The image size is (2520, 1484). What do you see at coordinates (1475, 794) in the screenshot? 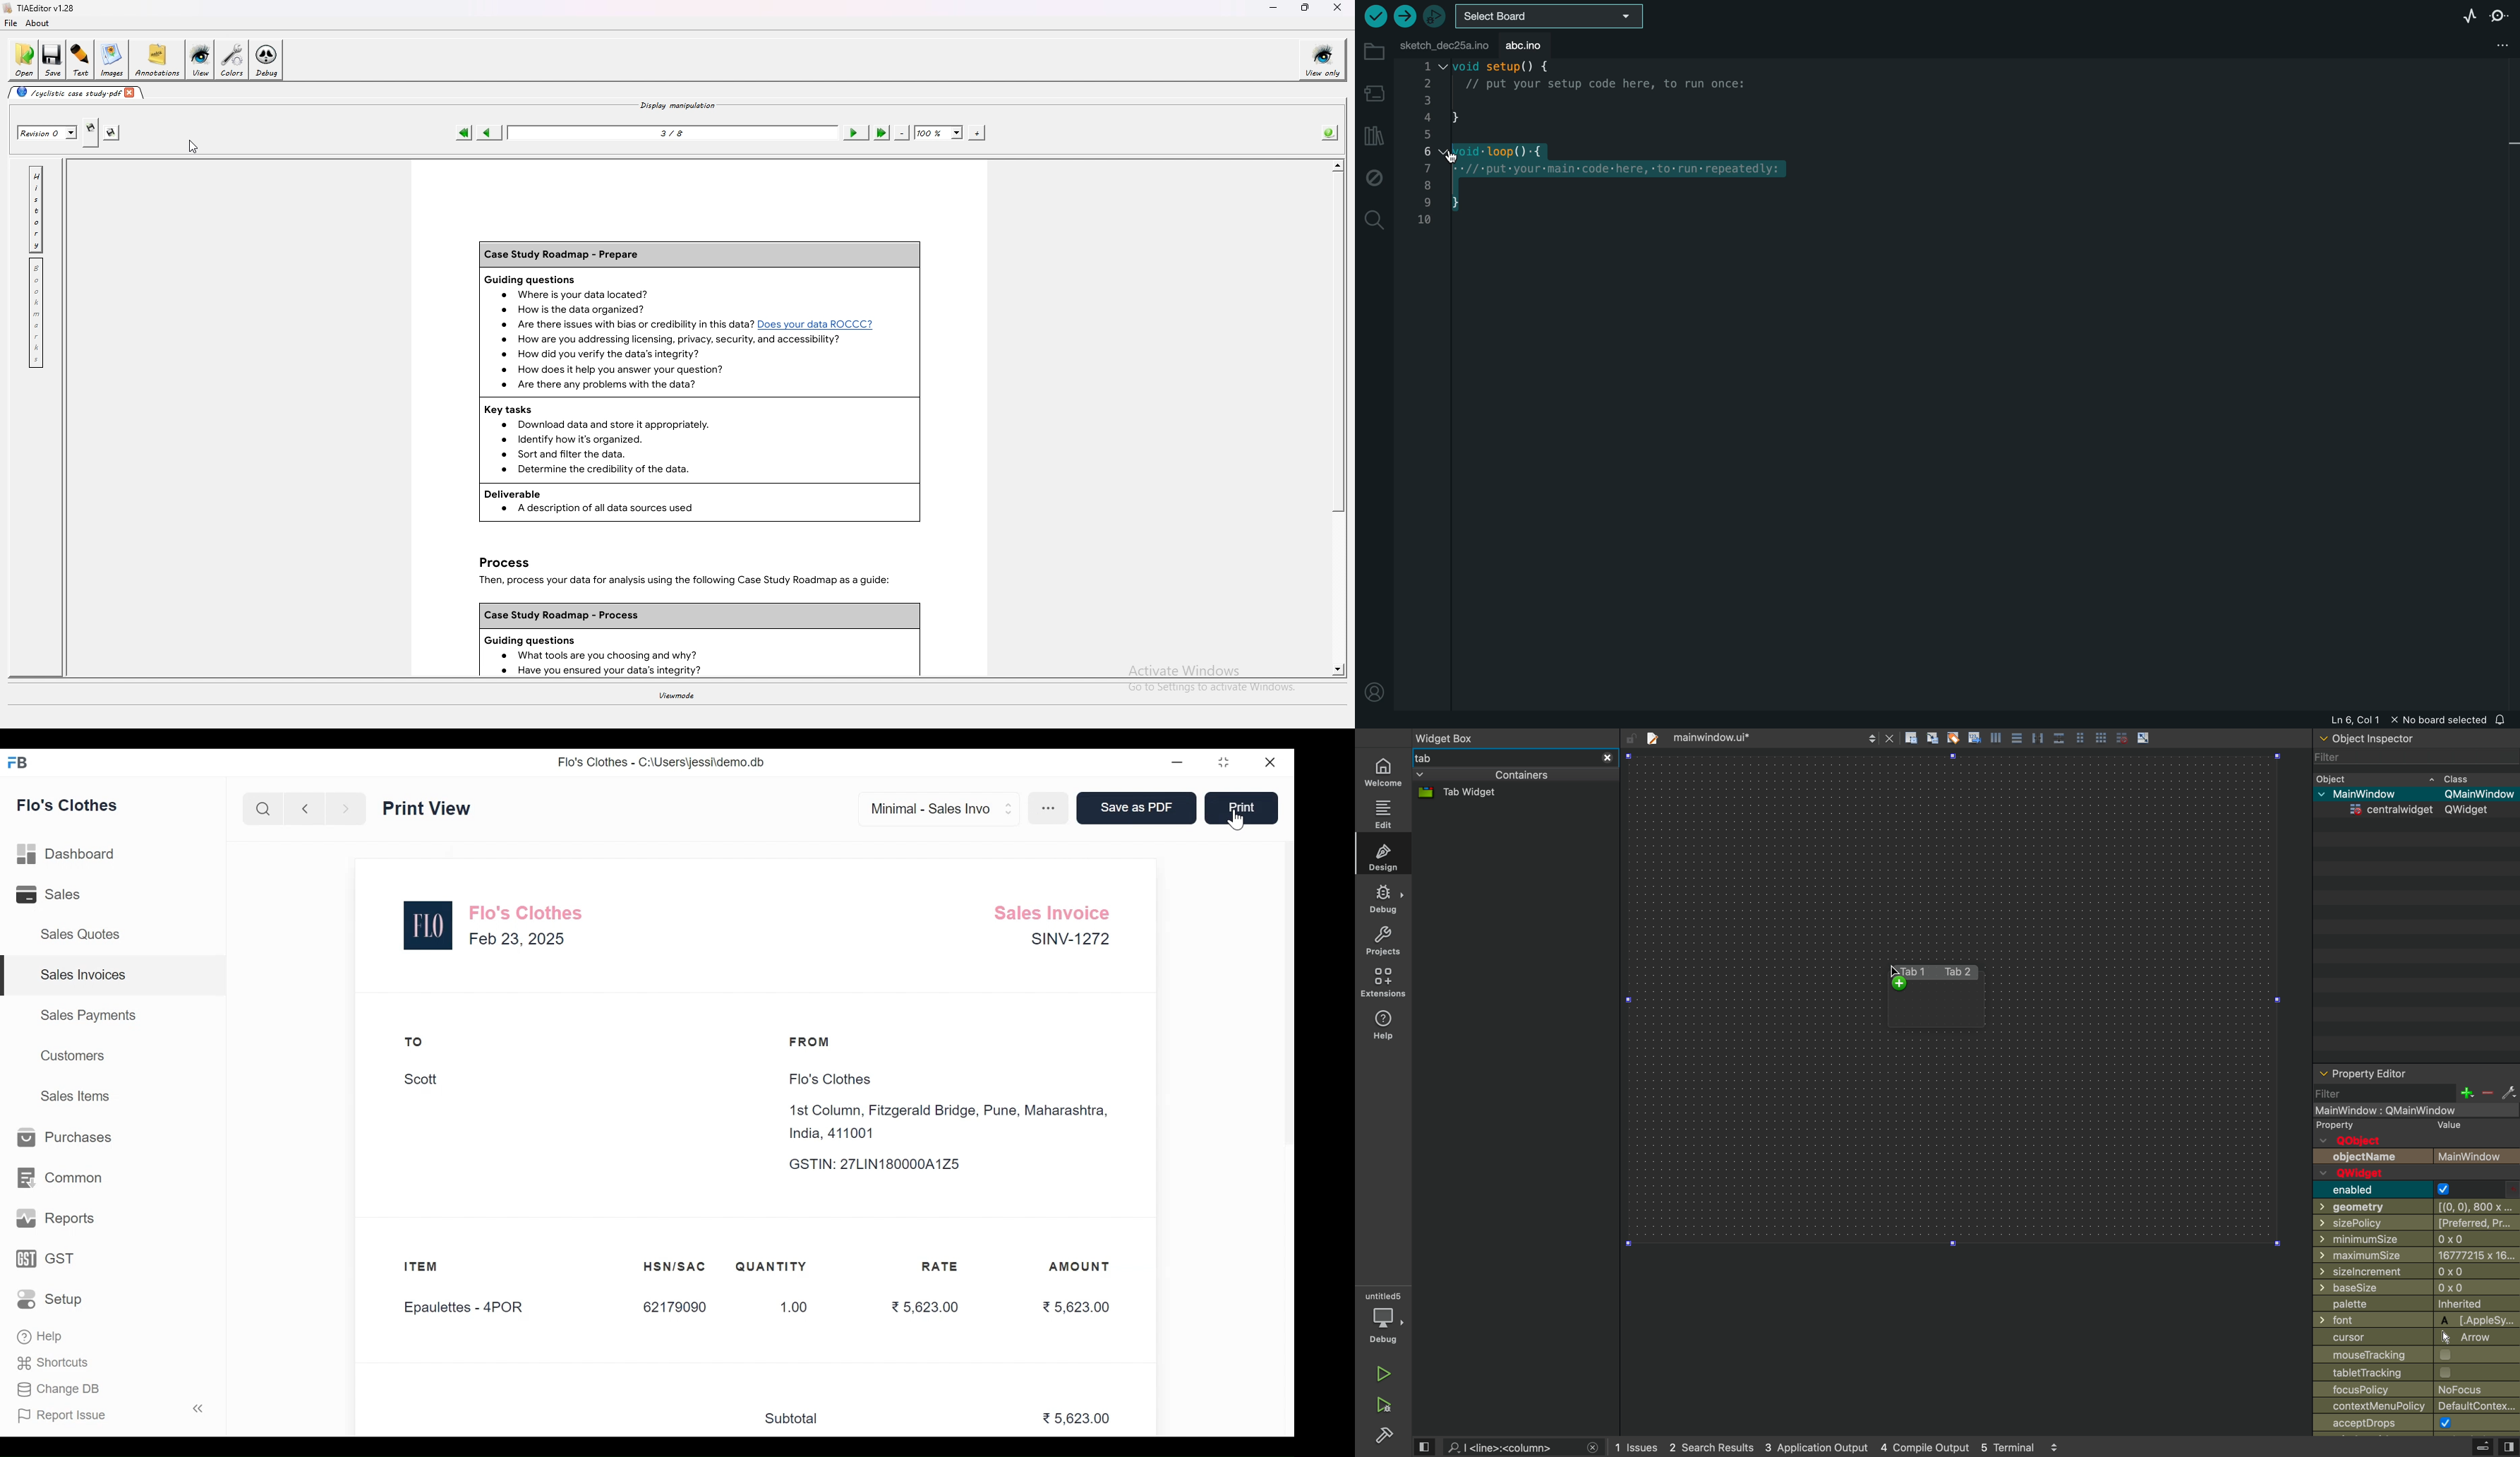
I see `tab widget` at bounding box center [1475, 794].